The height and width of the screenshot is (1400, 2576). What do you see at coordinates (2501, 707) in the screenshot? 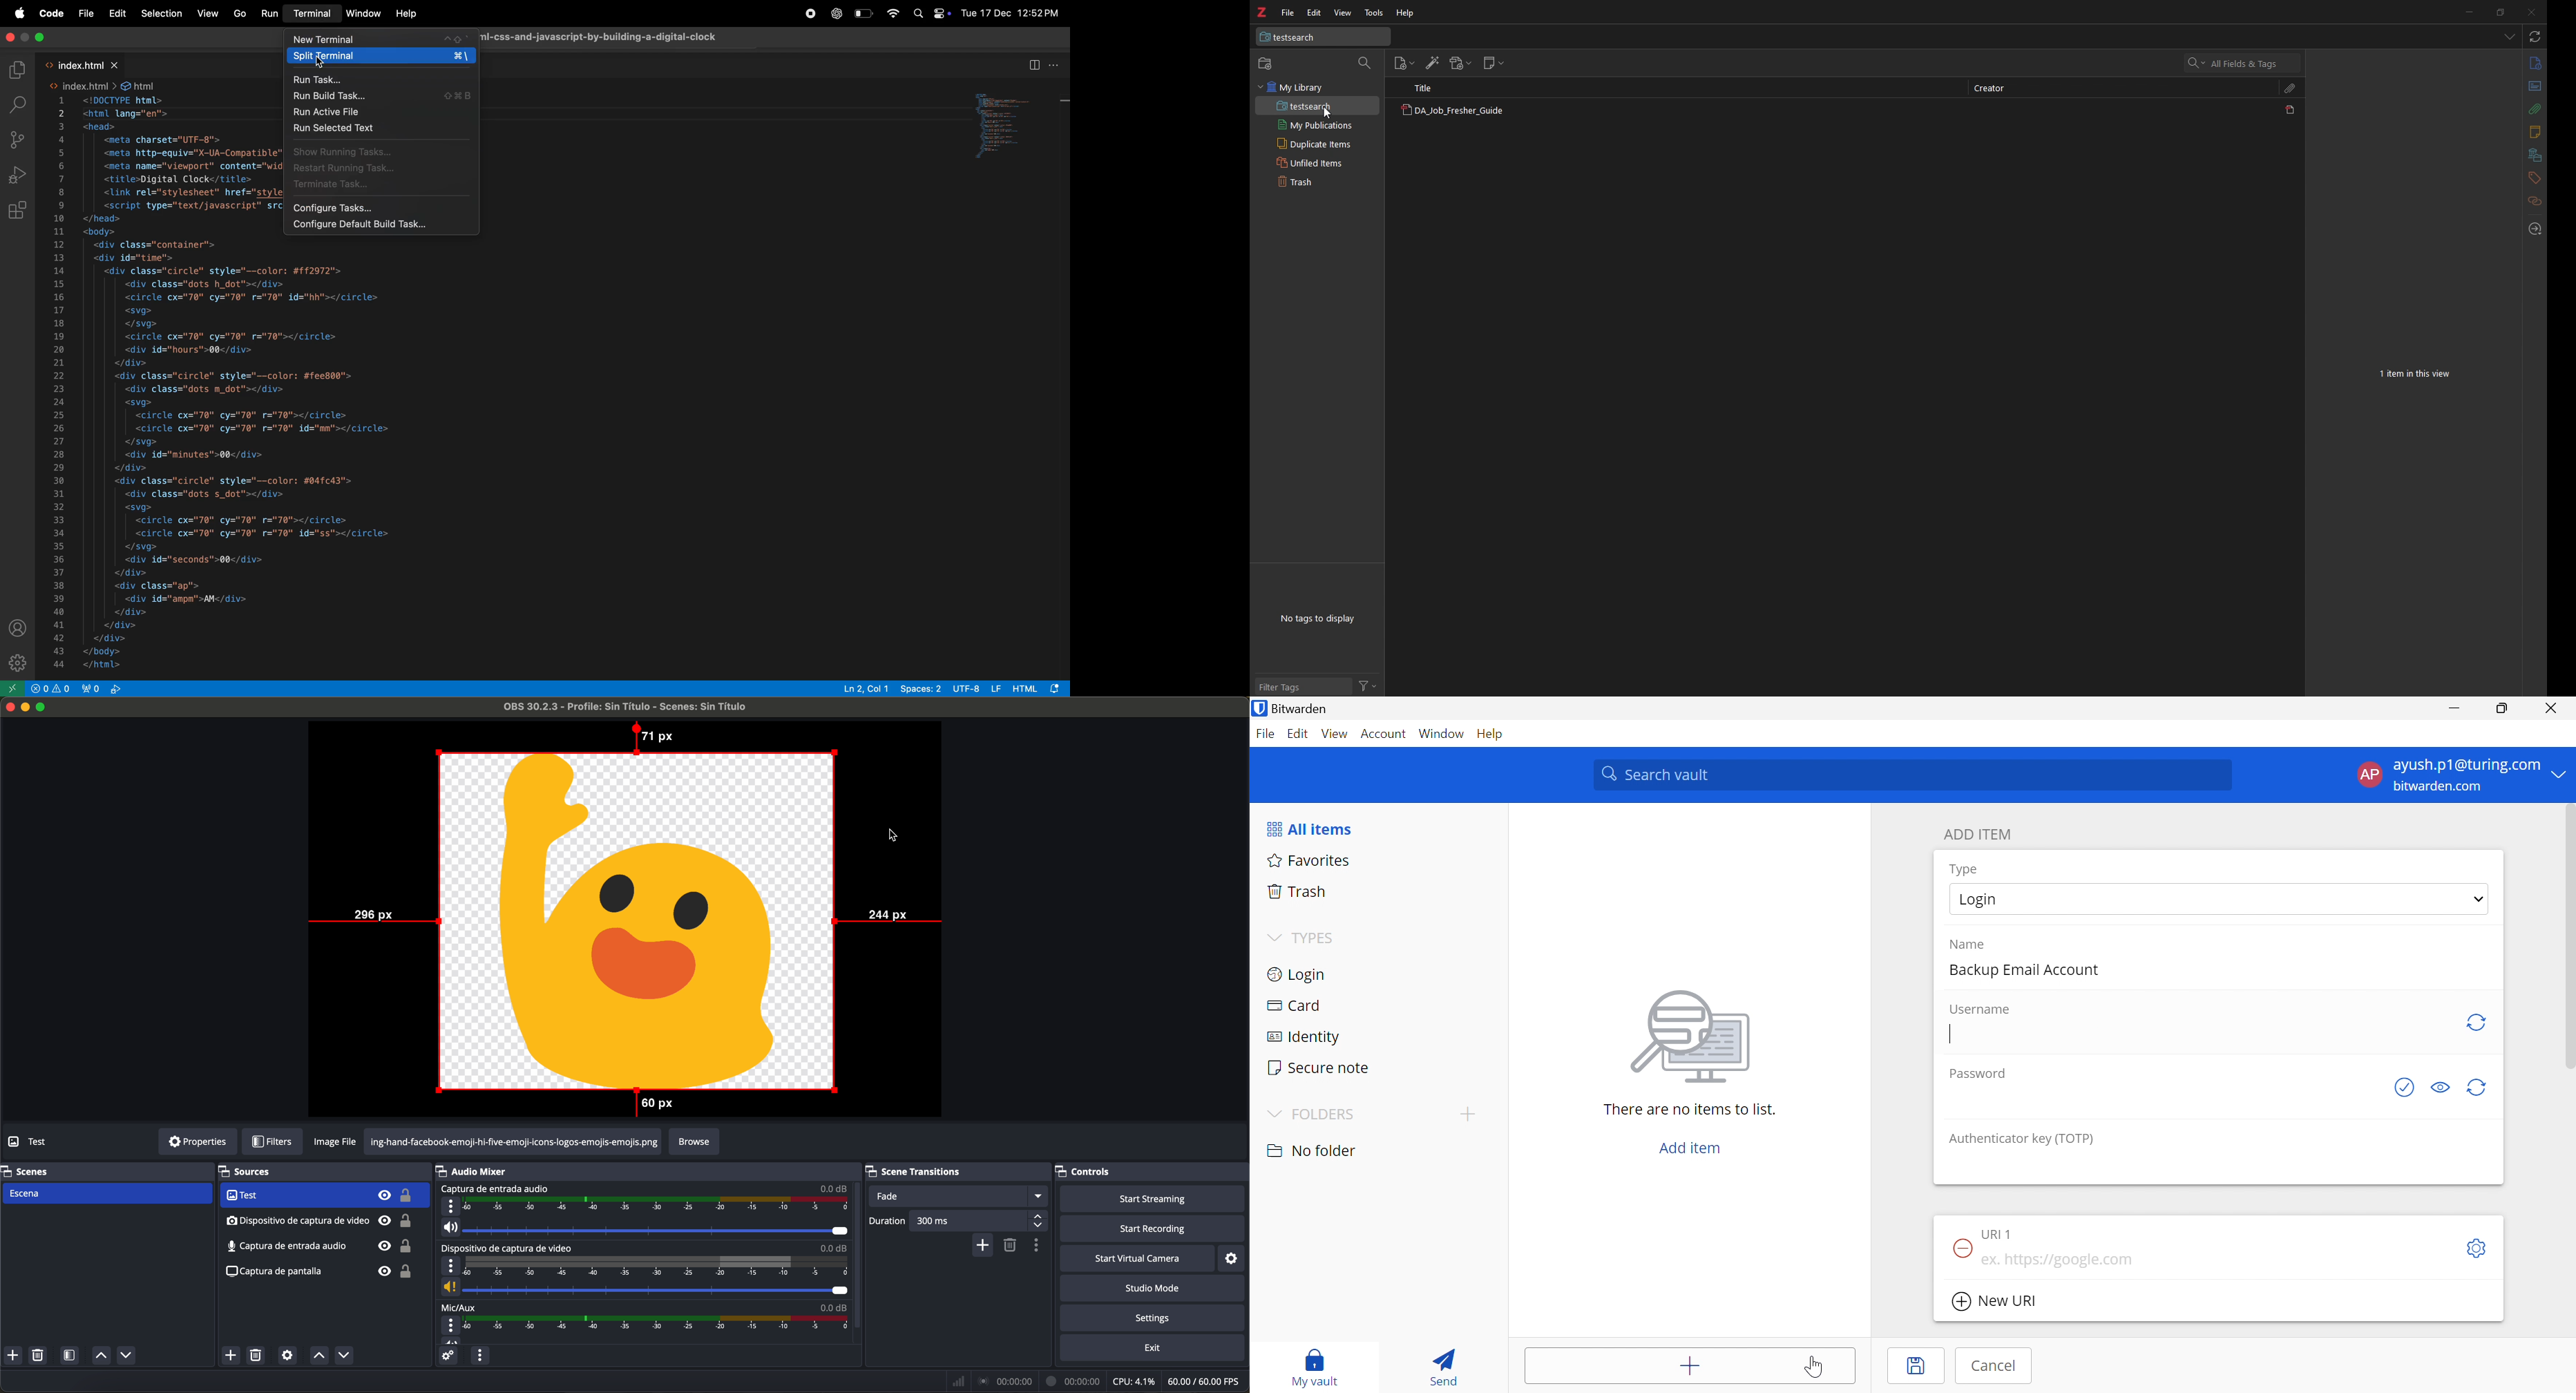
I see `Restore Down` at bounding box center [2501, 707].